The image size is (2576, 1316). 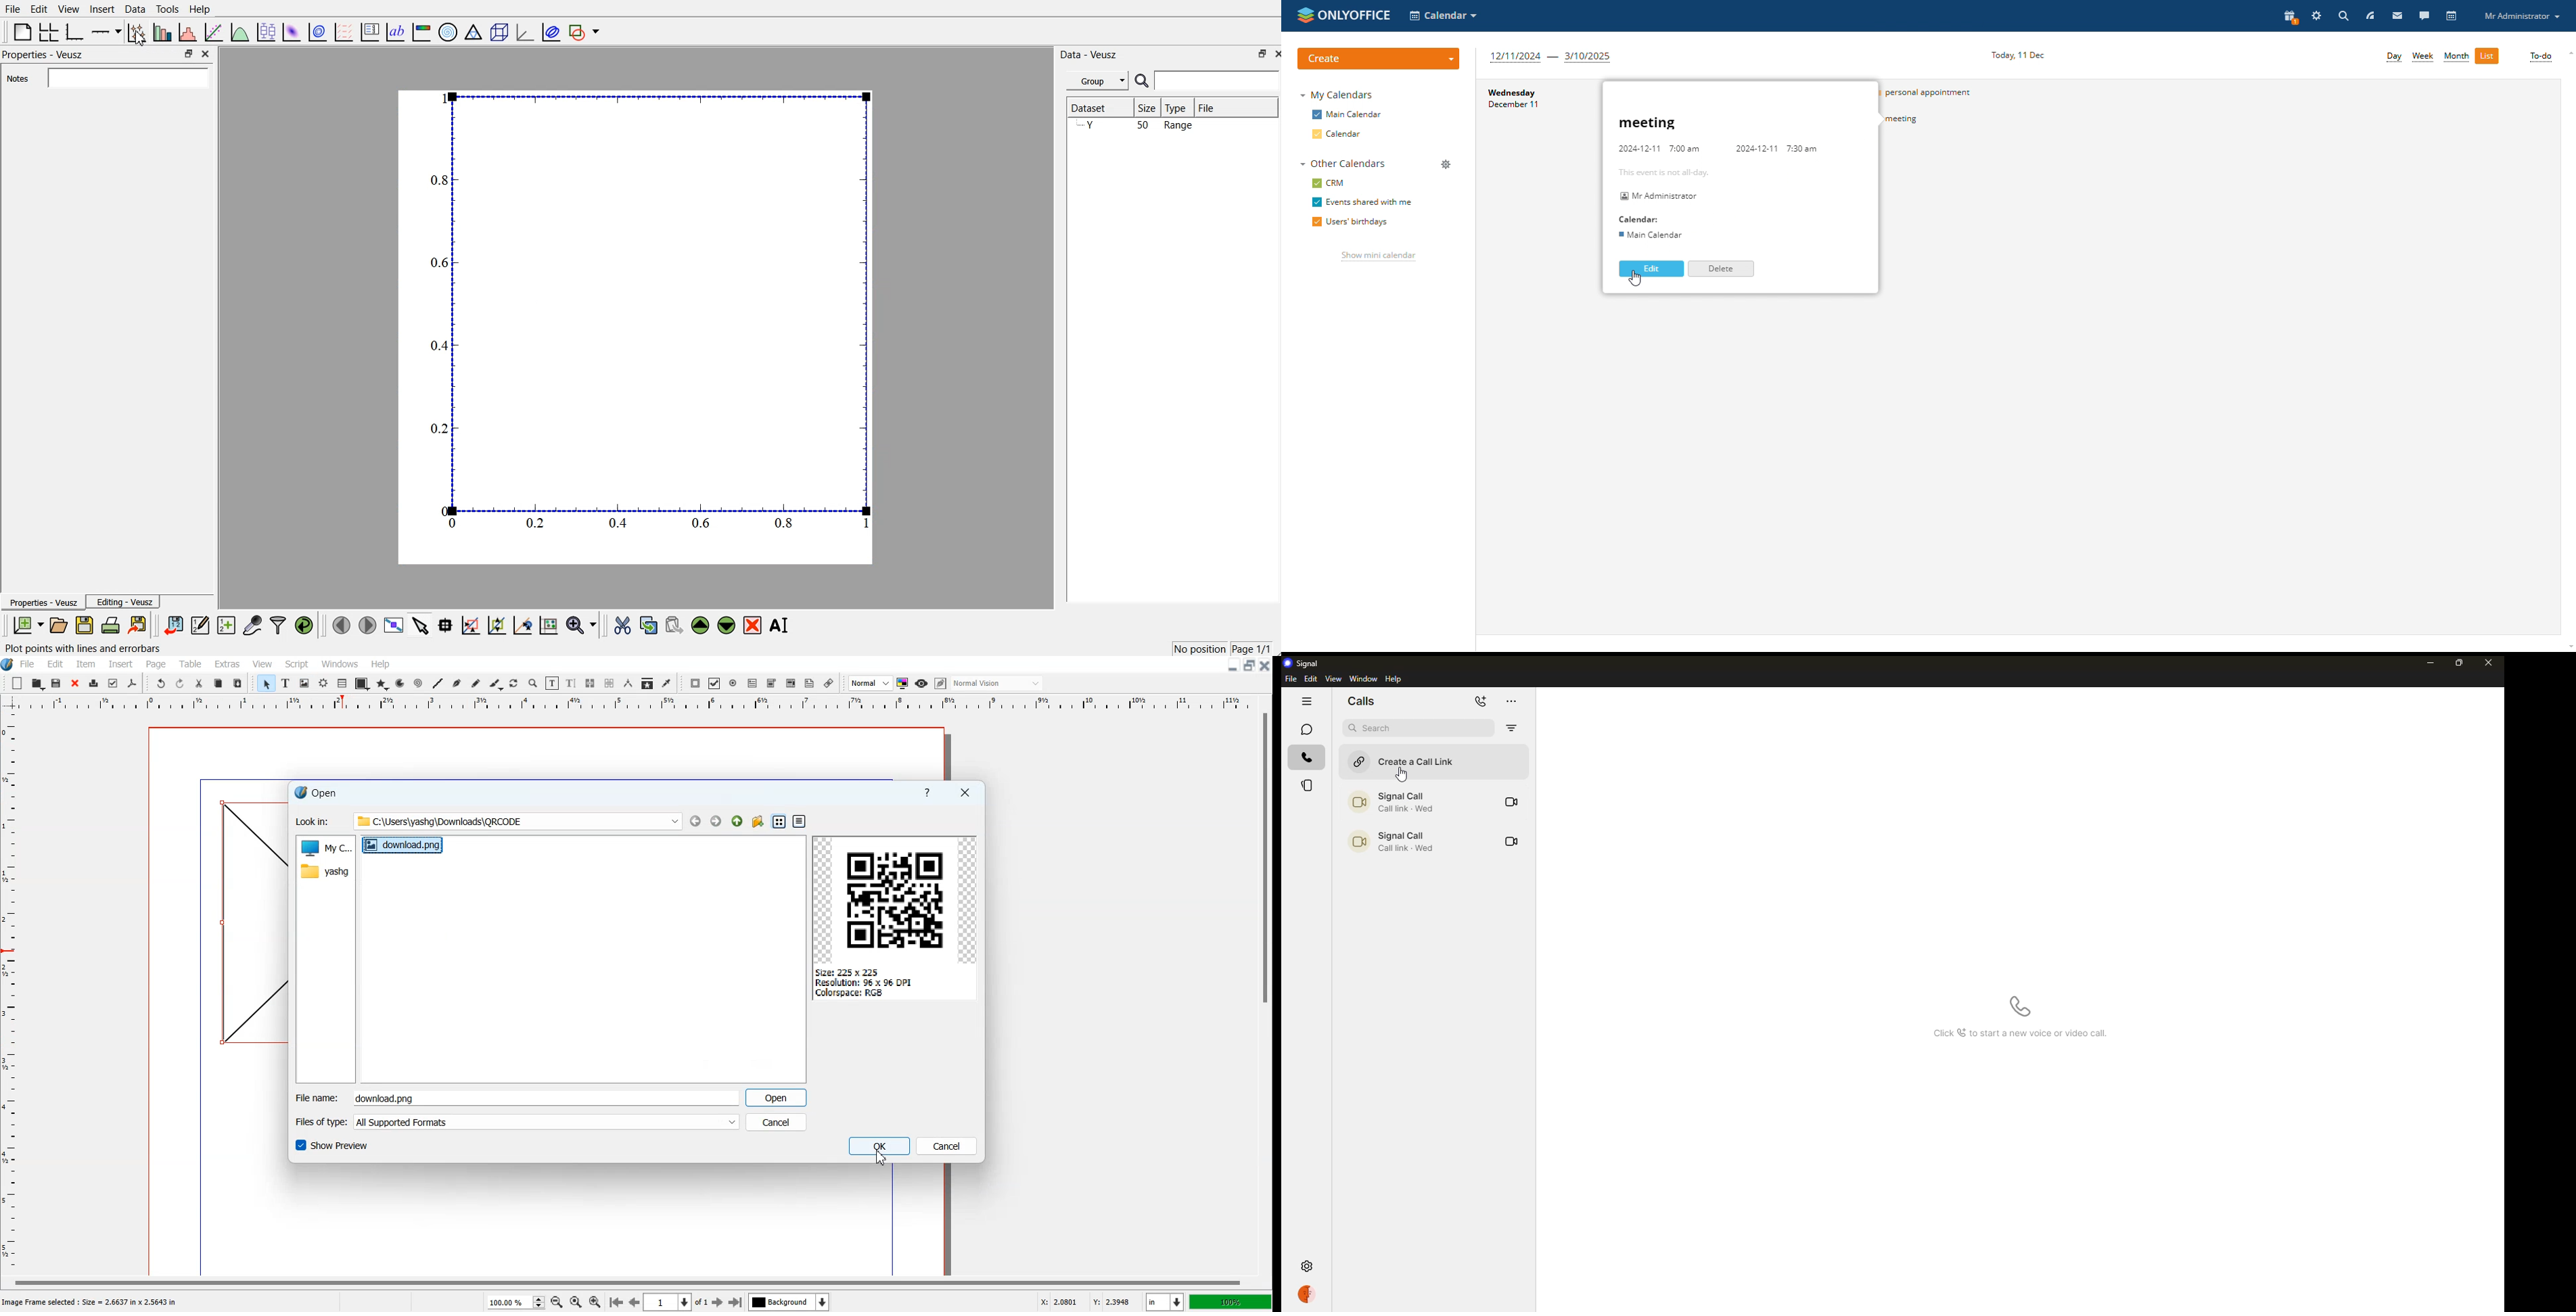 What do you see at coordinates (791, 683) in the screenshot?
I see `PDF List Box` at bounding box center [791, 683].